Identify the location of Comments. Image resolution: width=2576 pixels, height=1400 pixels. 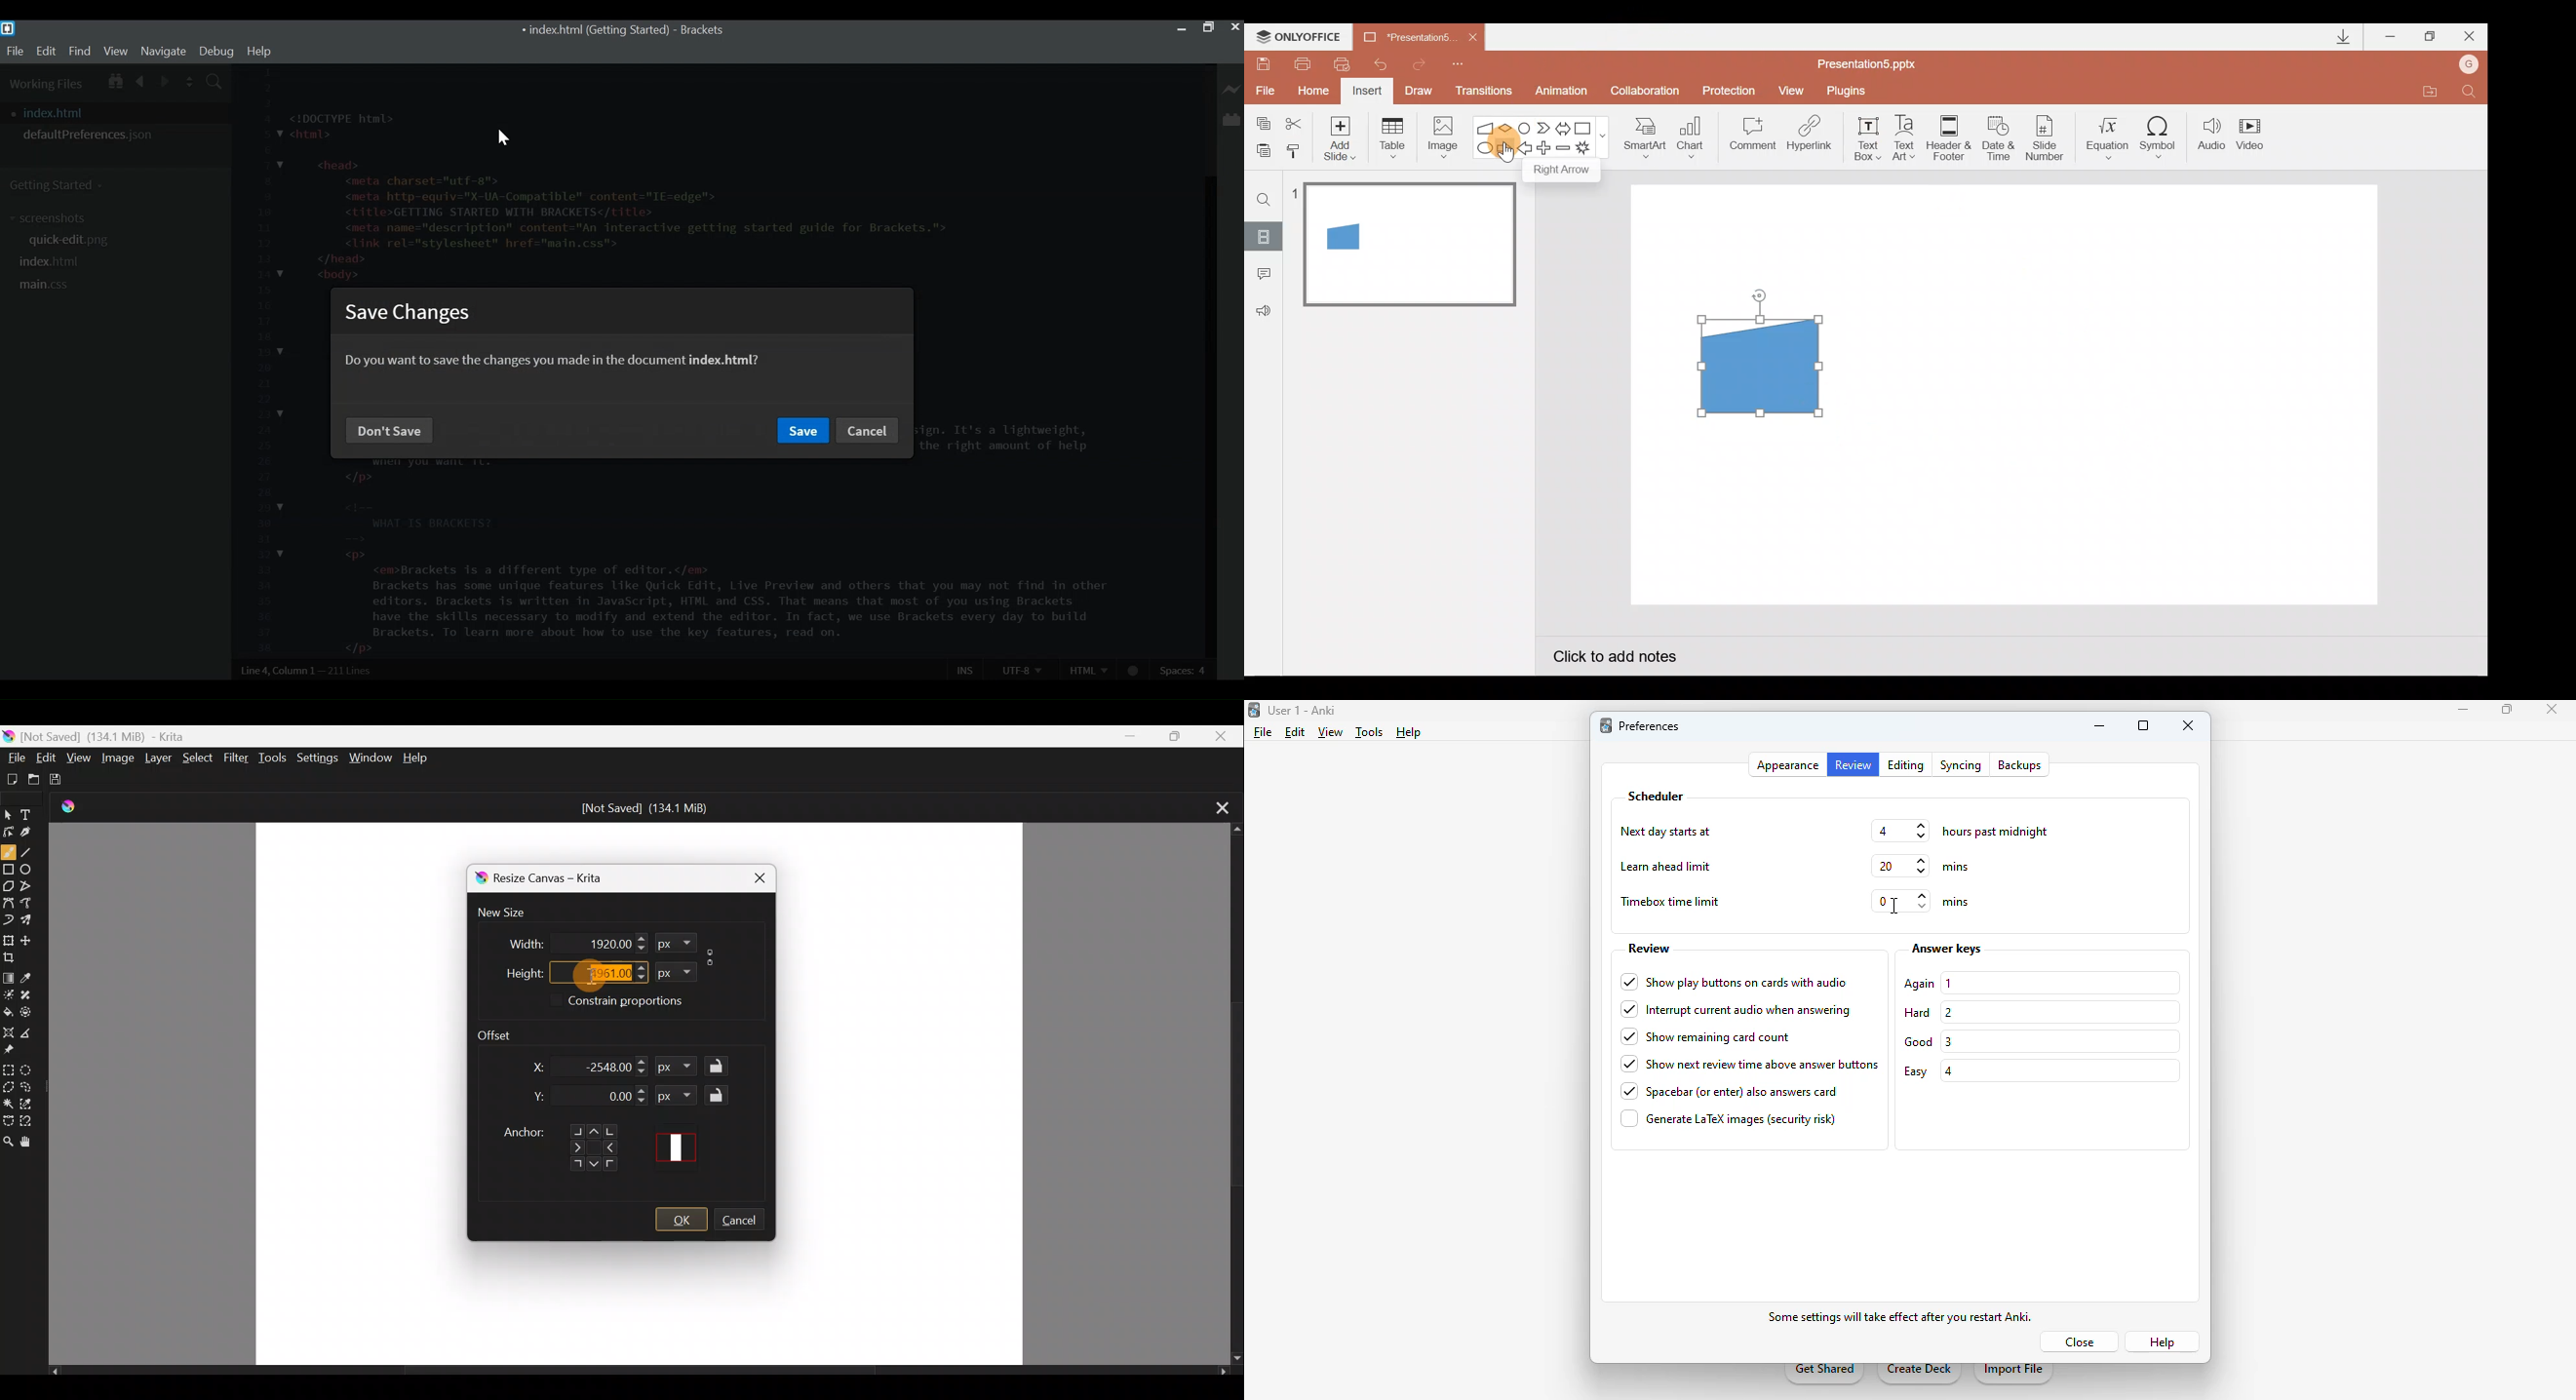
(1260, 275).